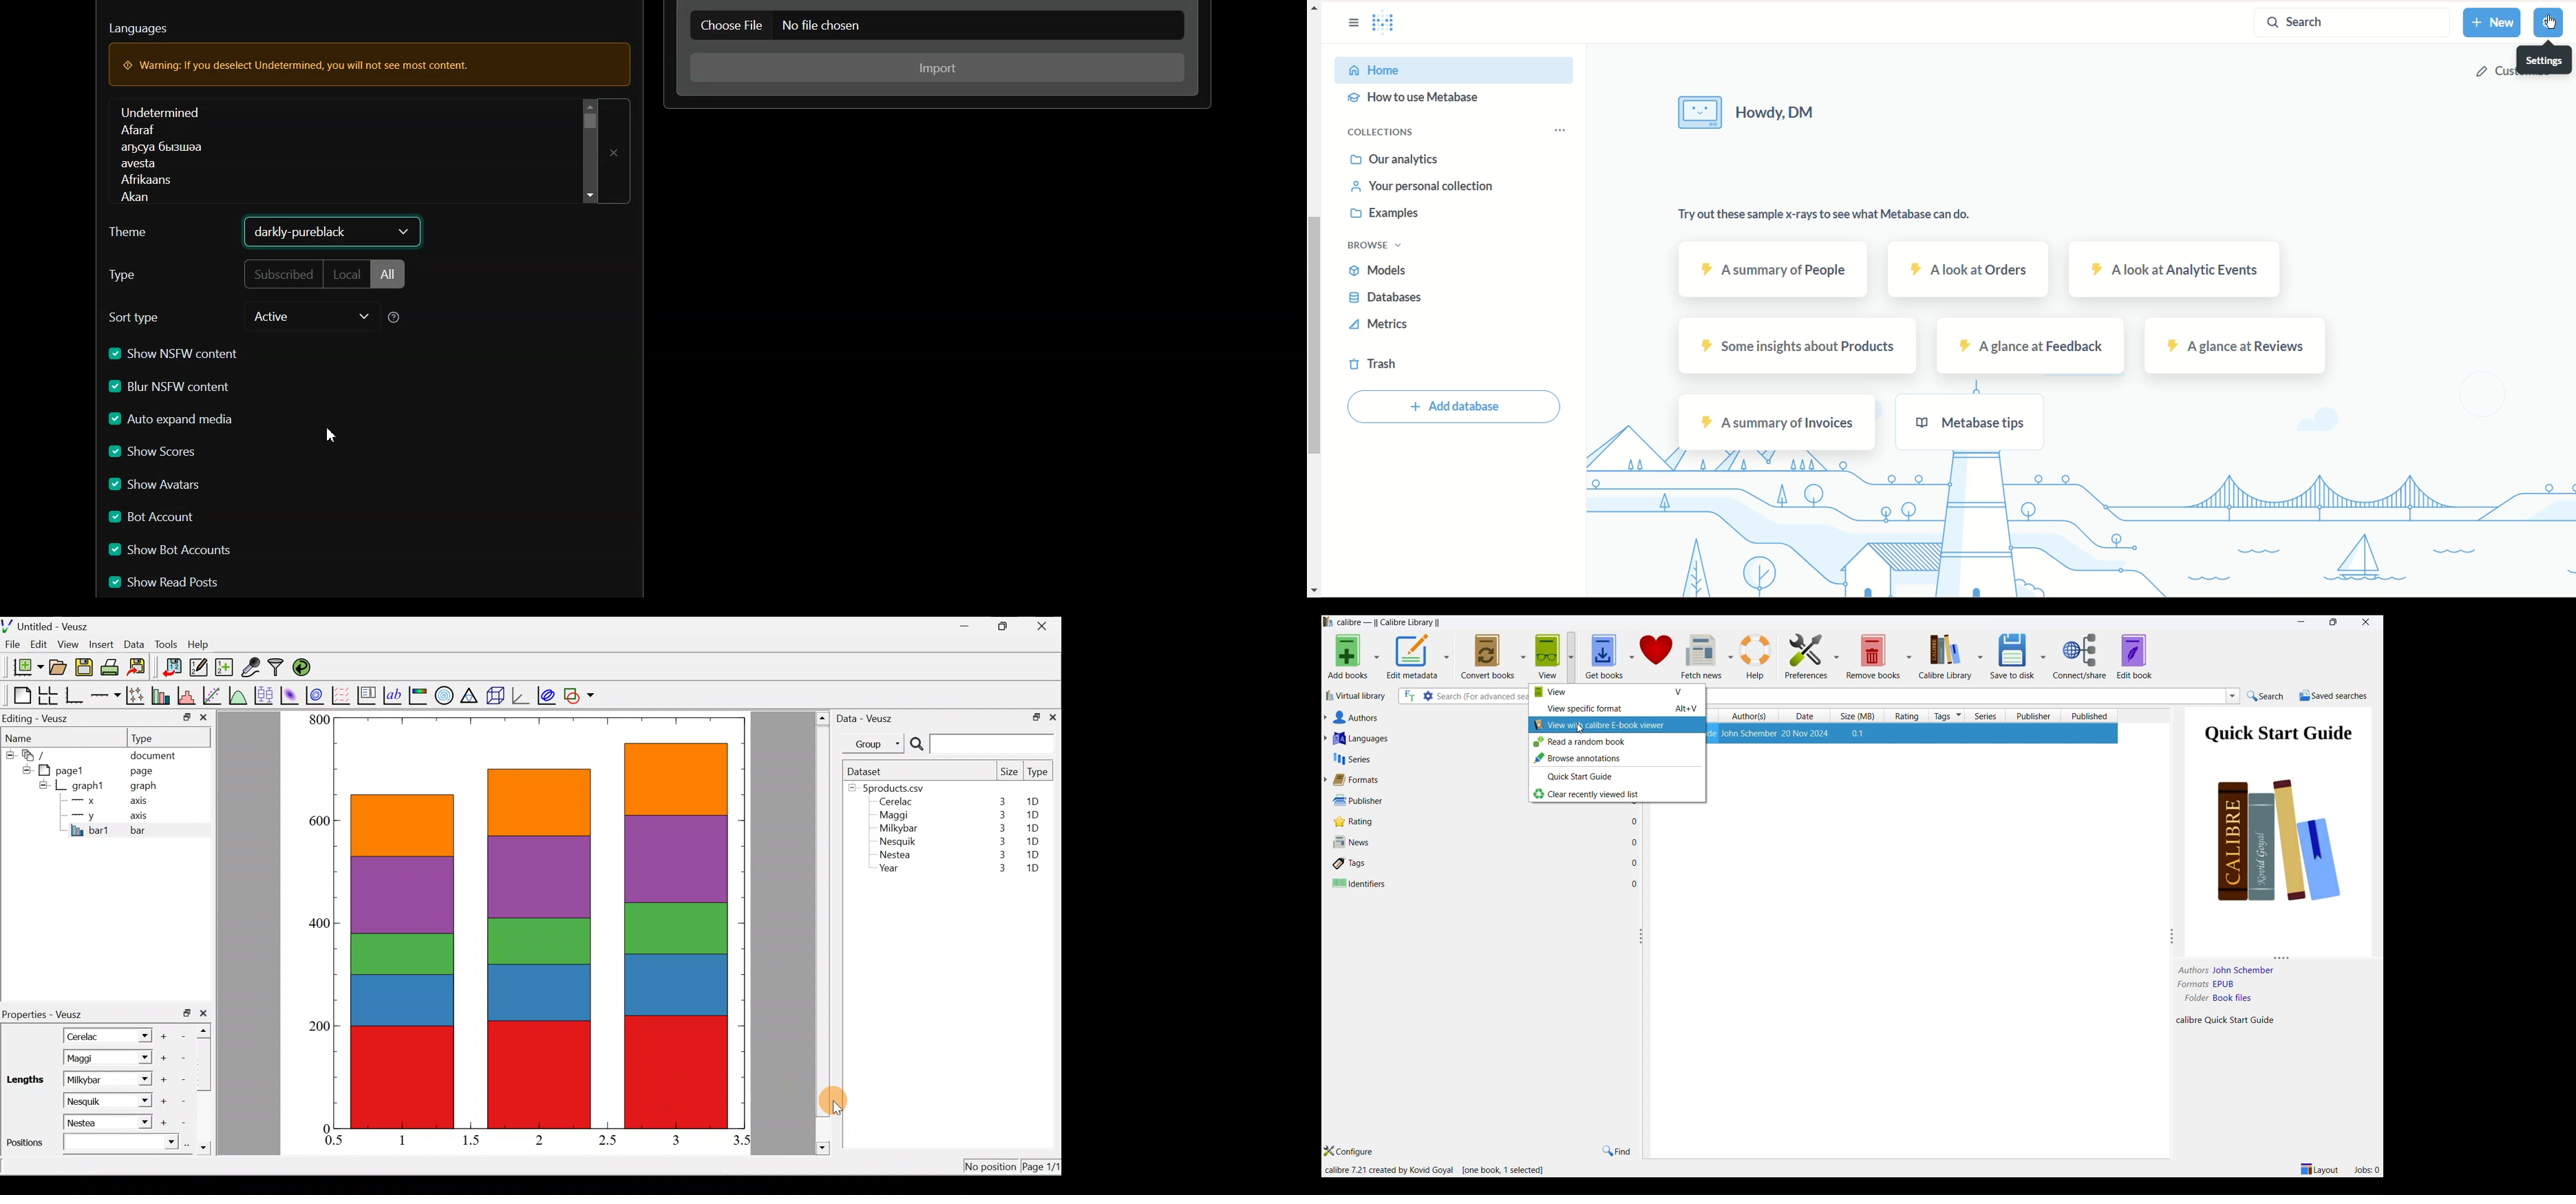  Describe the element at coordinates (184, 1079) in the screenshot. I see `Remove item` at that location.